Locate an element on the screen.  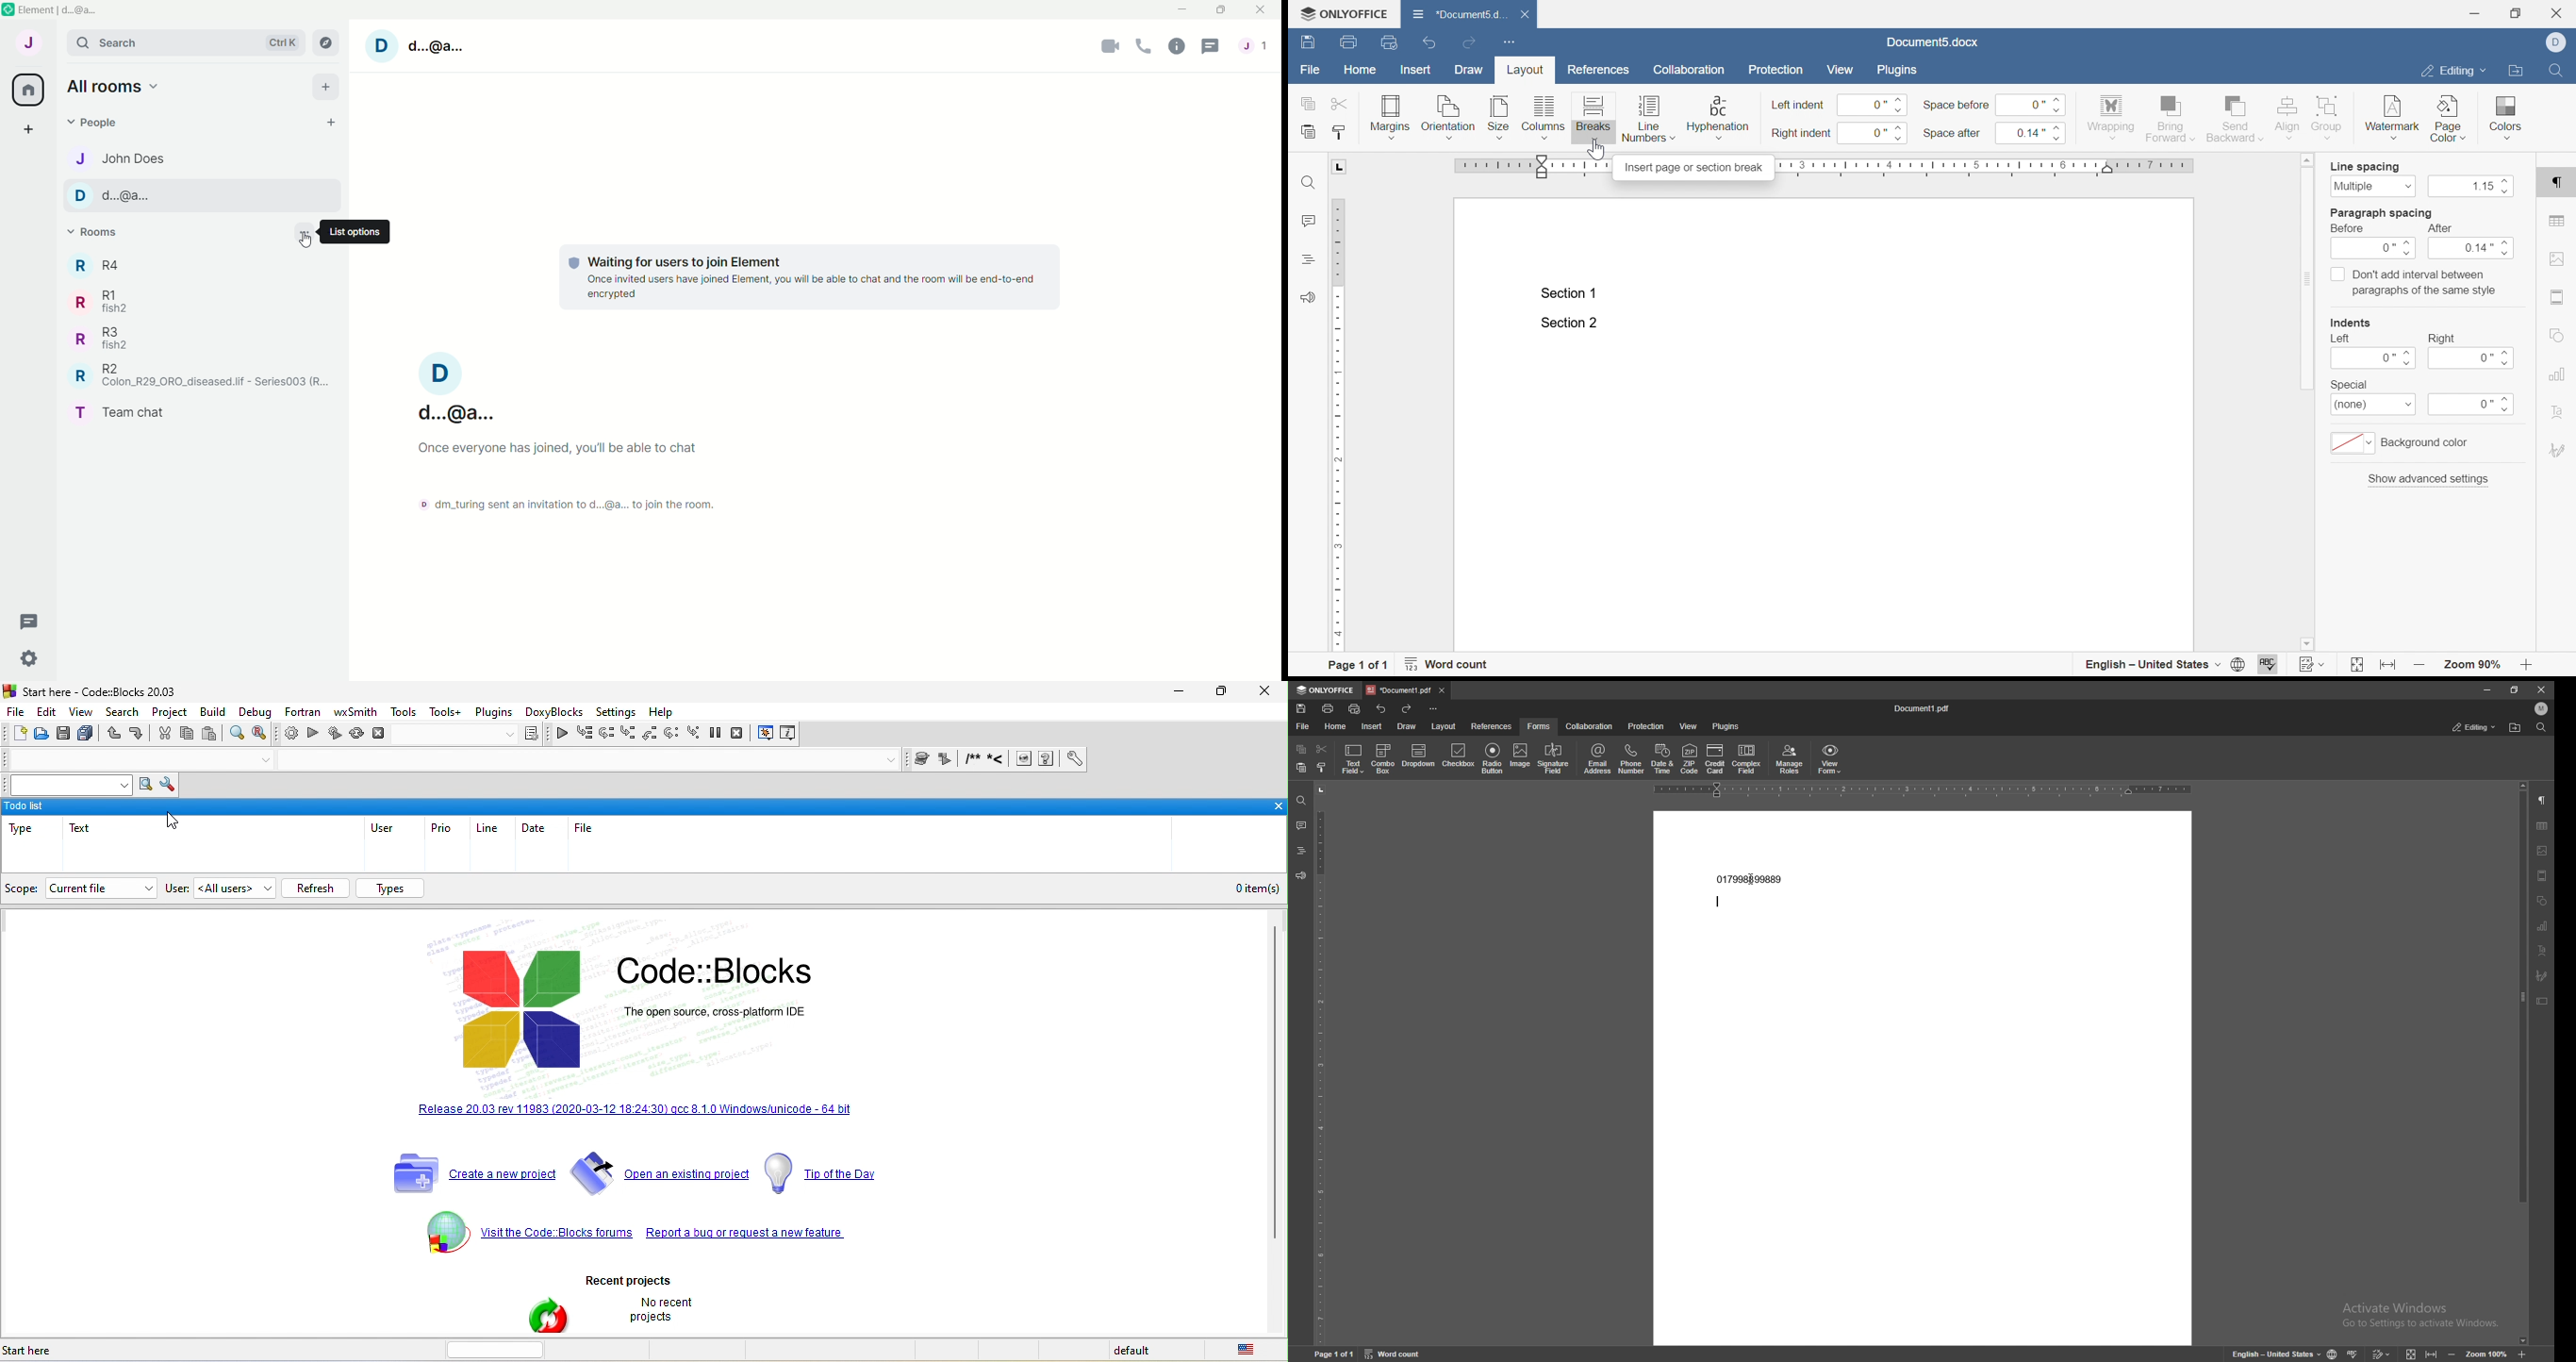
Section 2 is located at coordinates (1568, 323).